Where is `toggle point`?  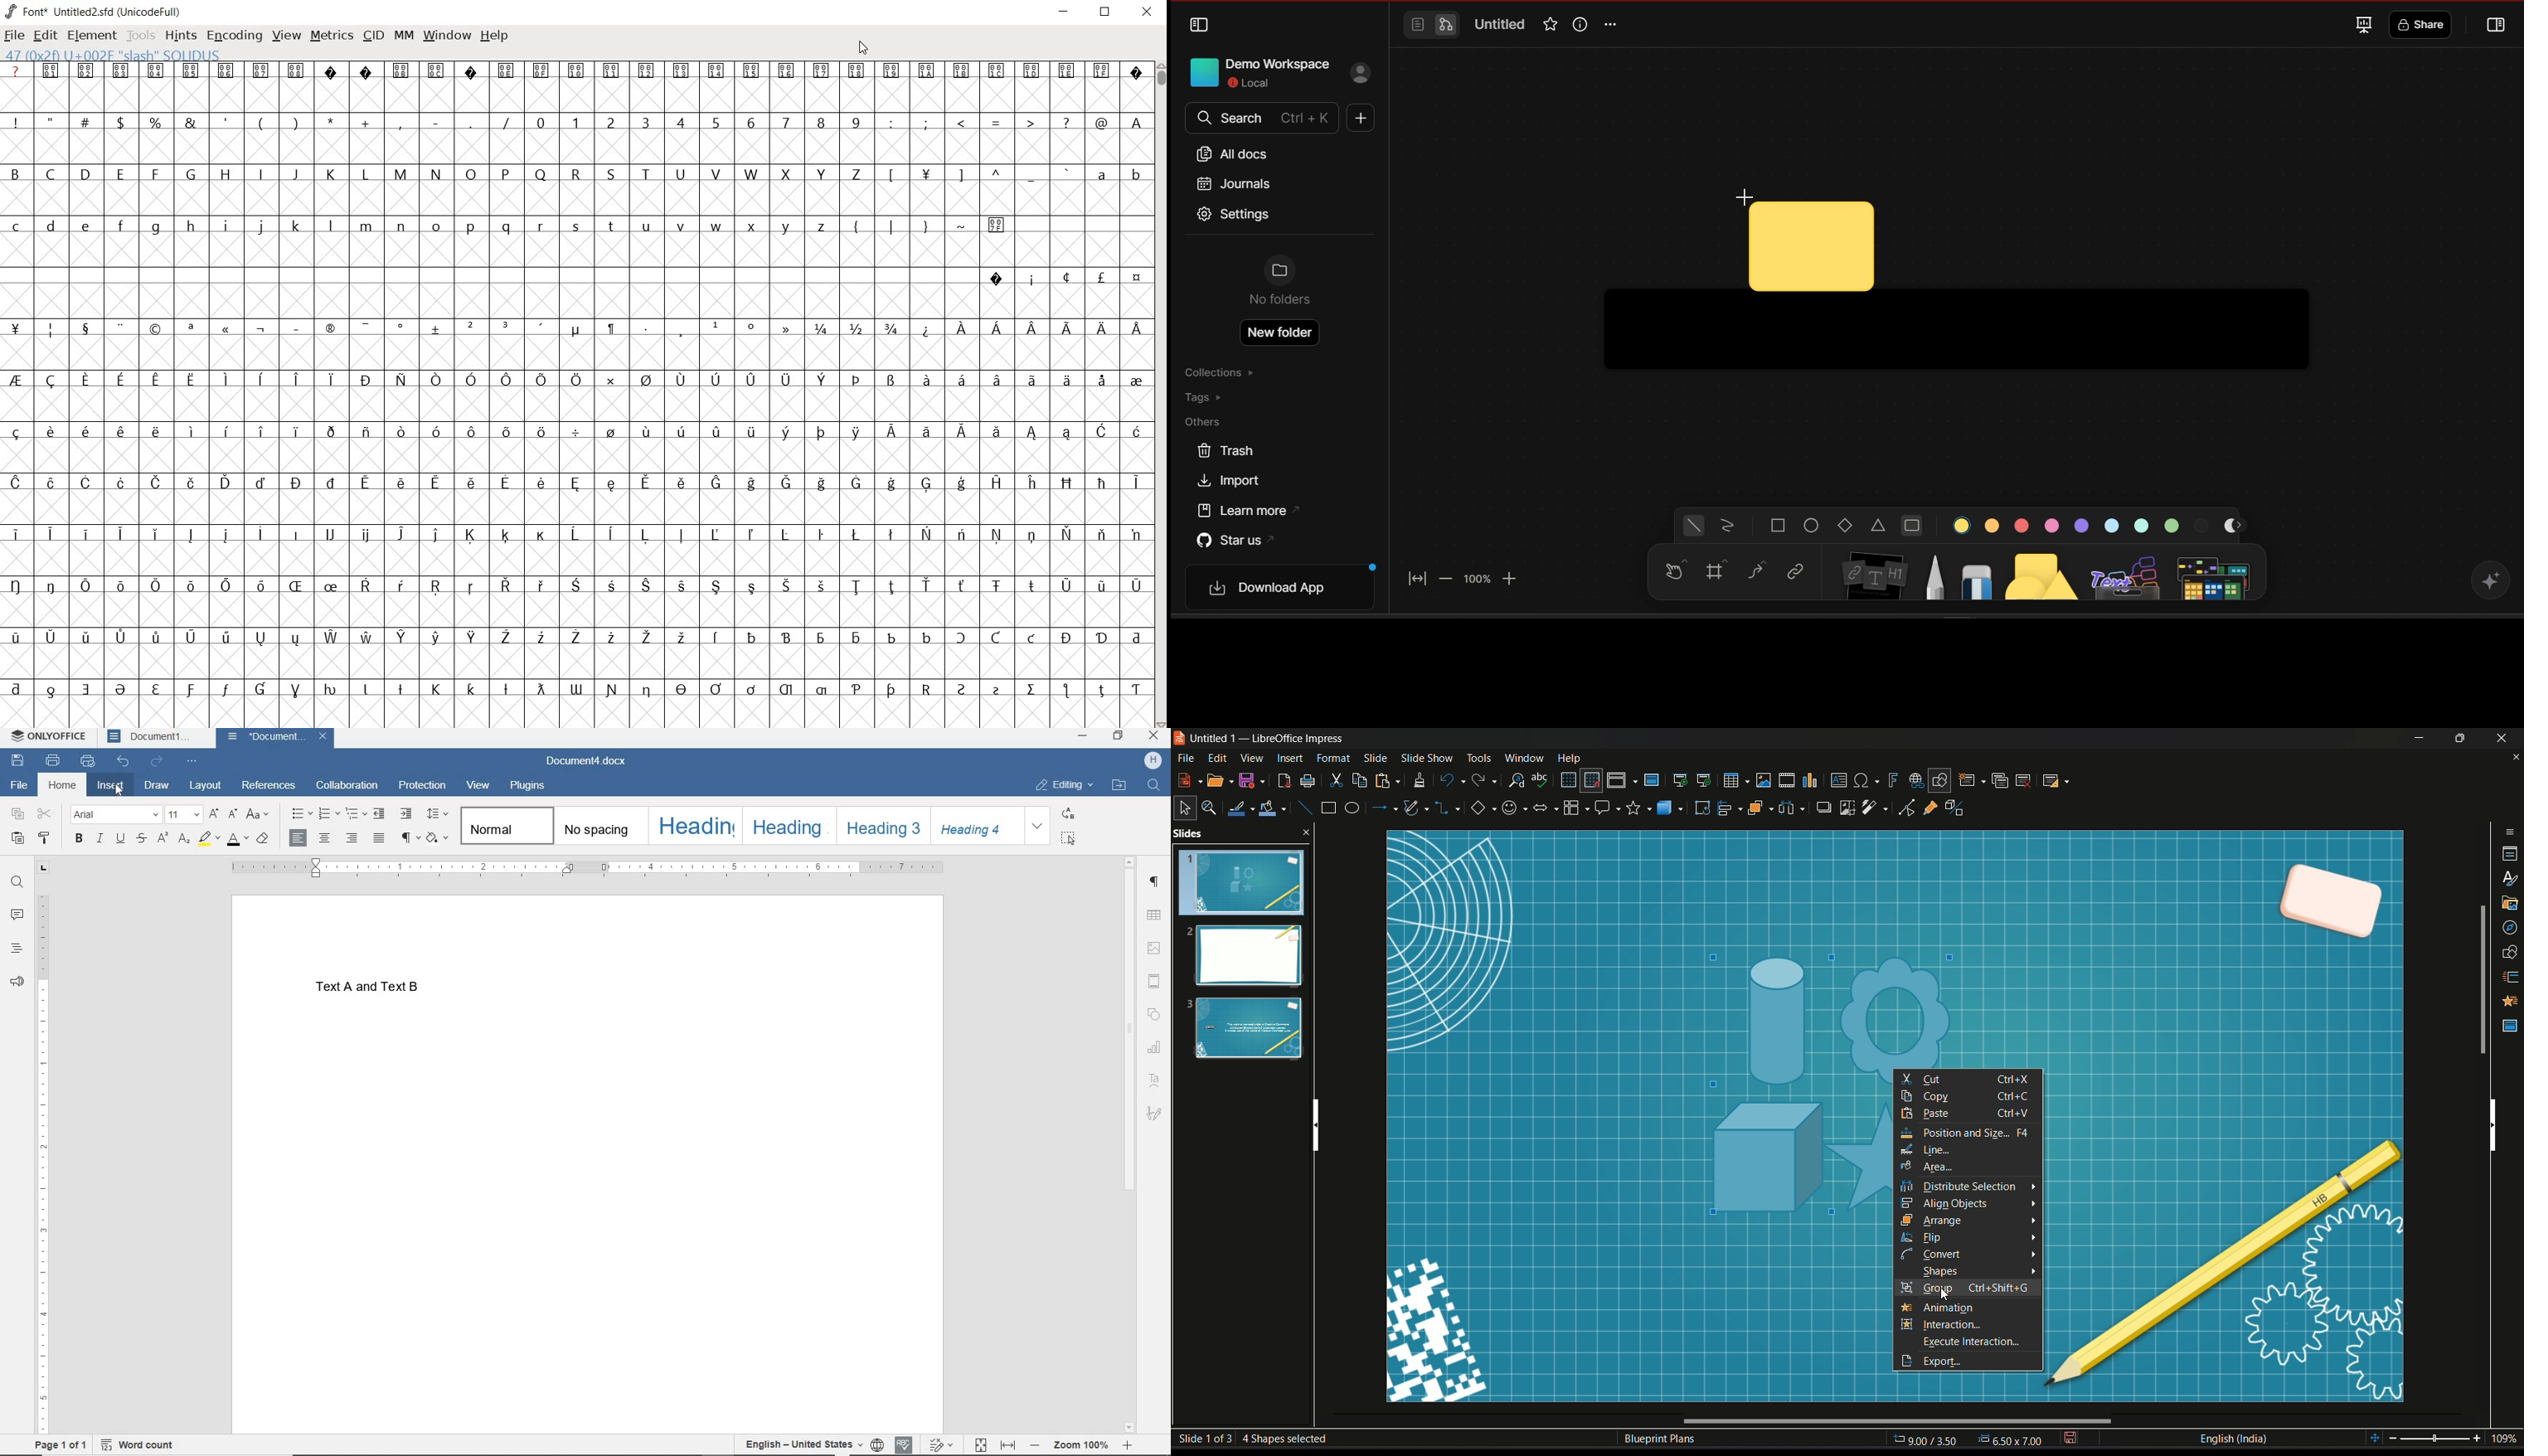 toggle point is located at coordinates (1904, 809).